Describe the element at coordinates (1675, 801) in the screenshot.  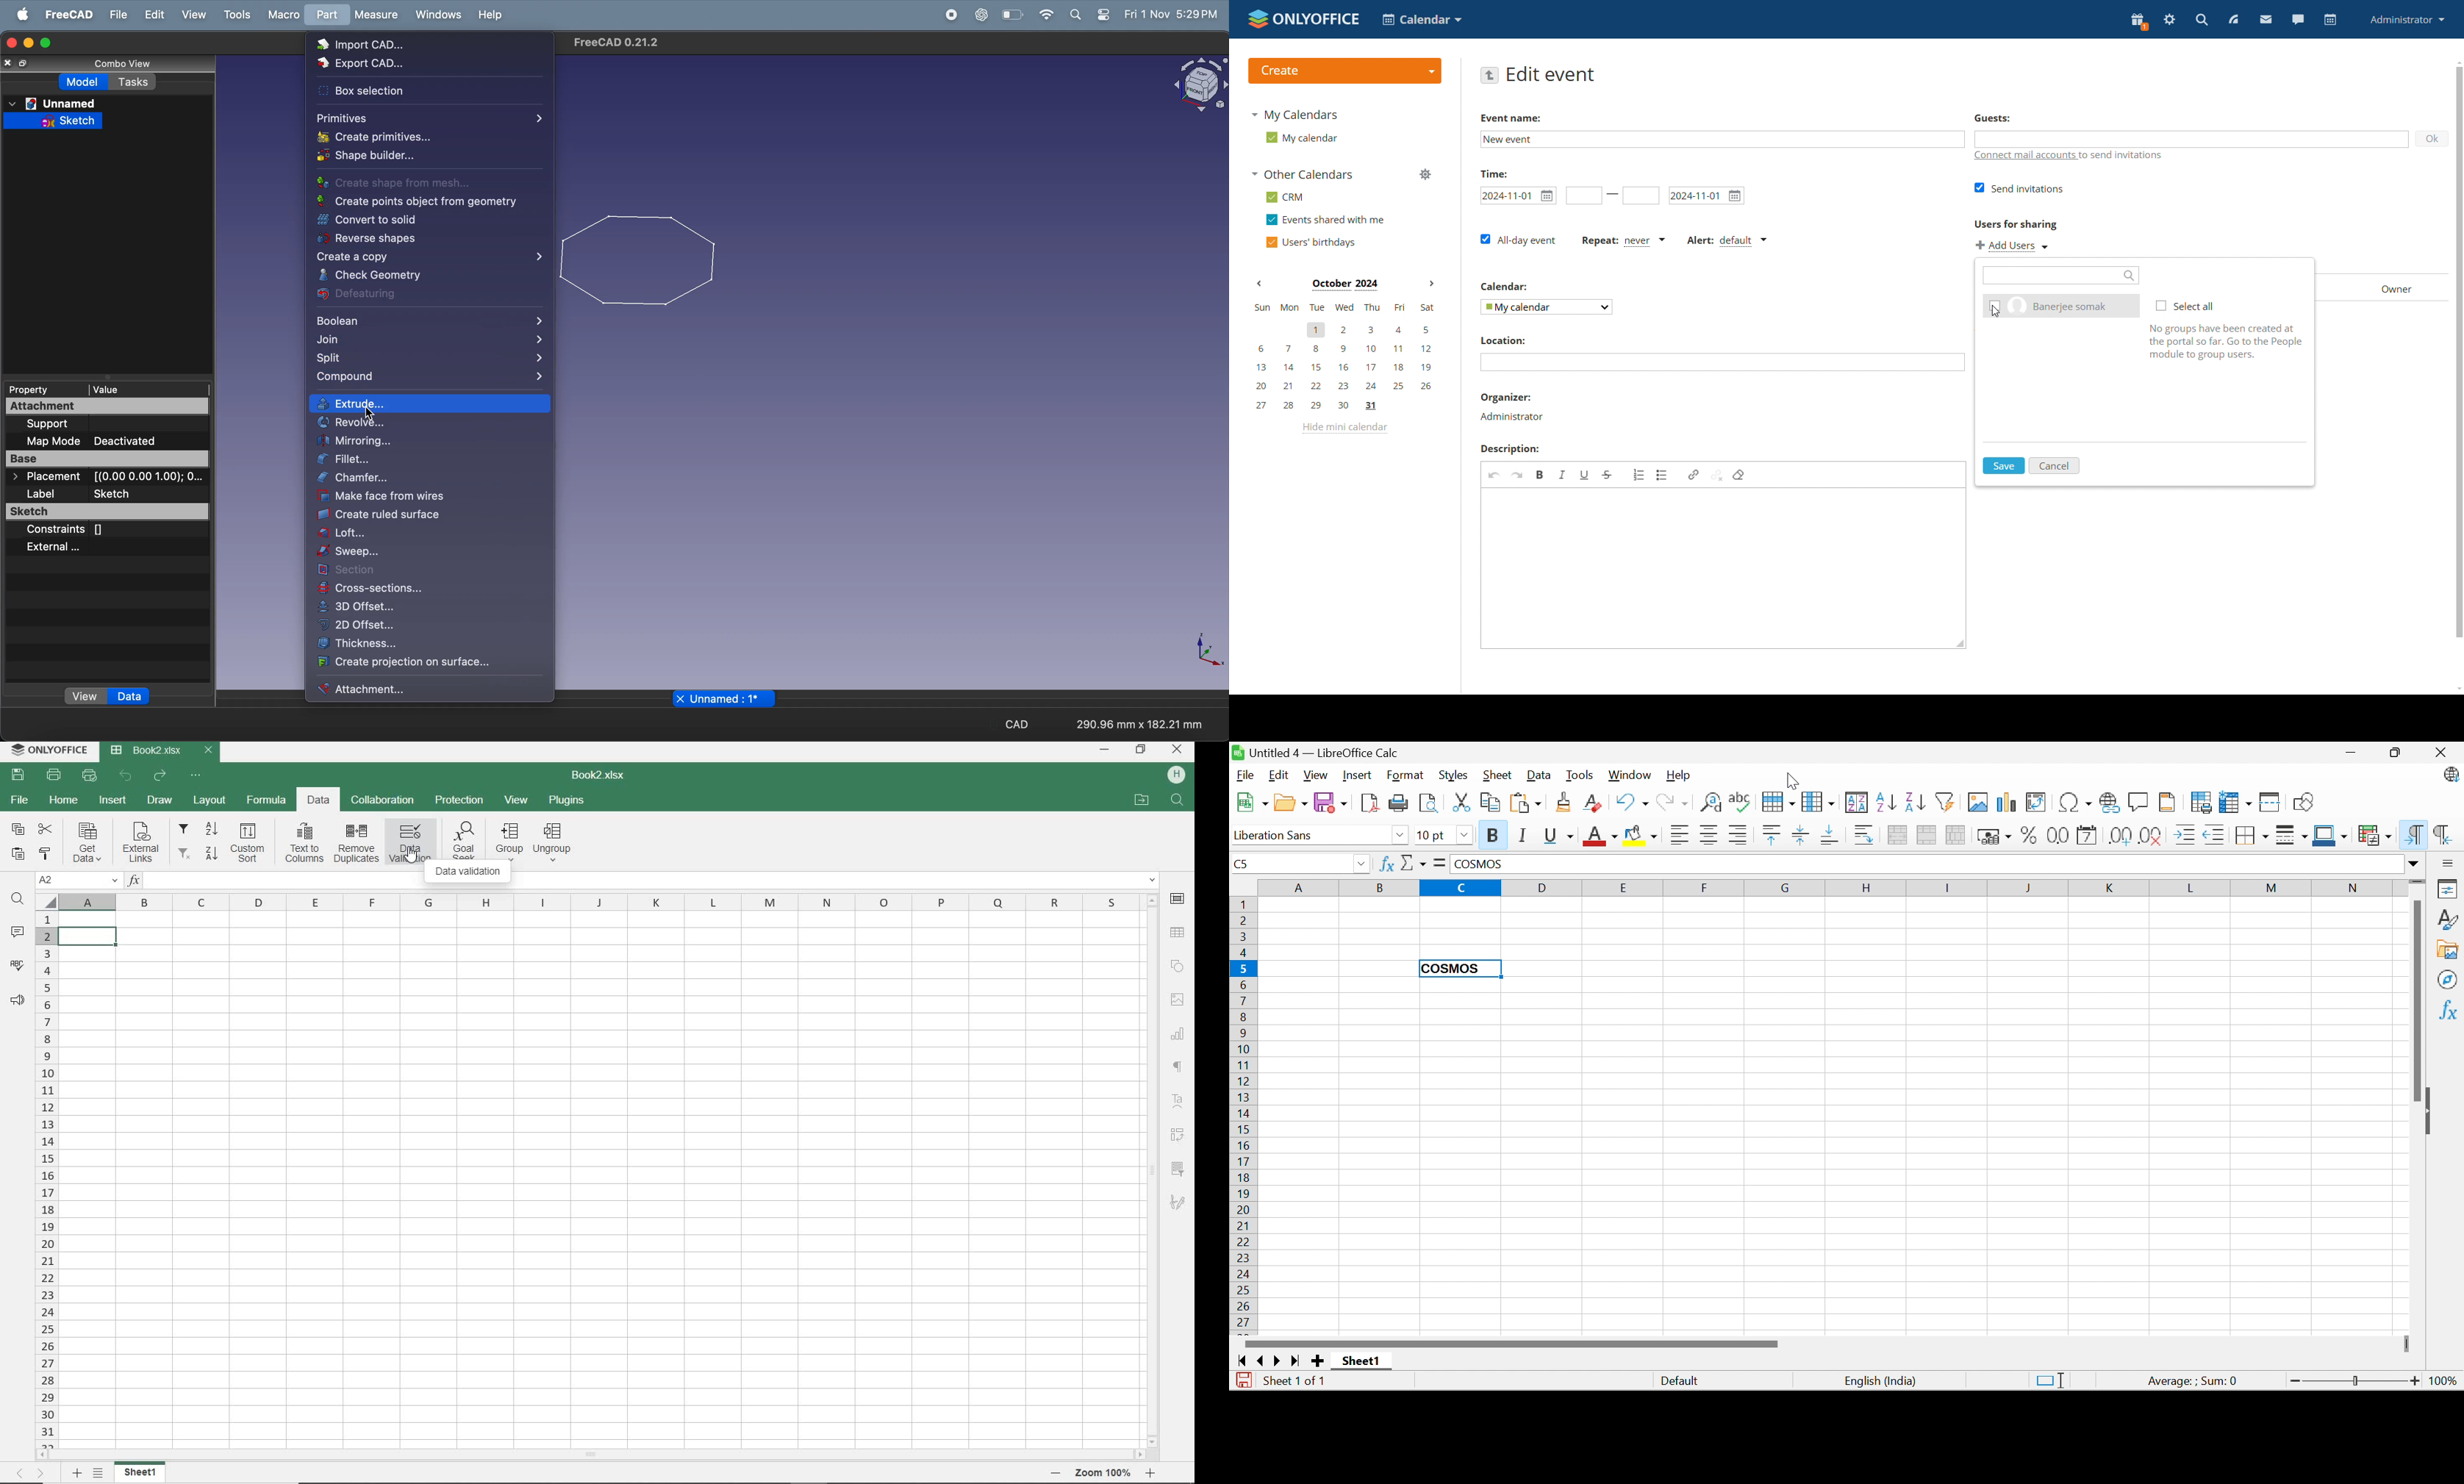
I see `Redo` at that location.